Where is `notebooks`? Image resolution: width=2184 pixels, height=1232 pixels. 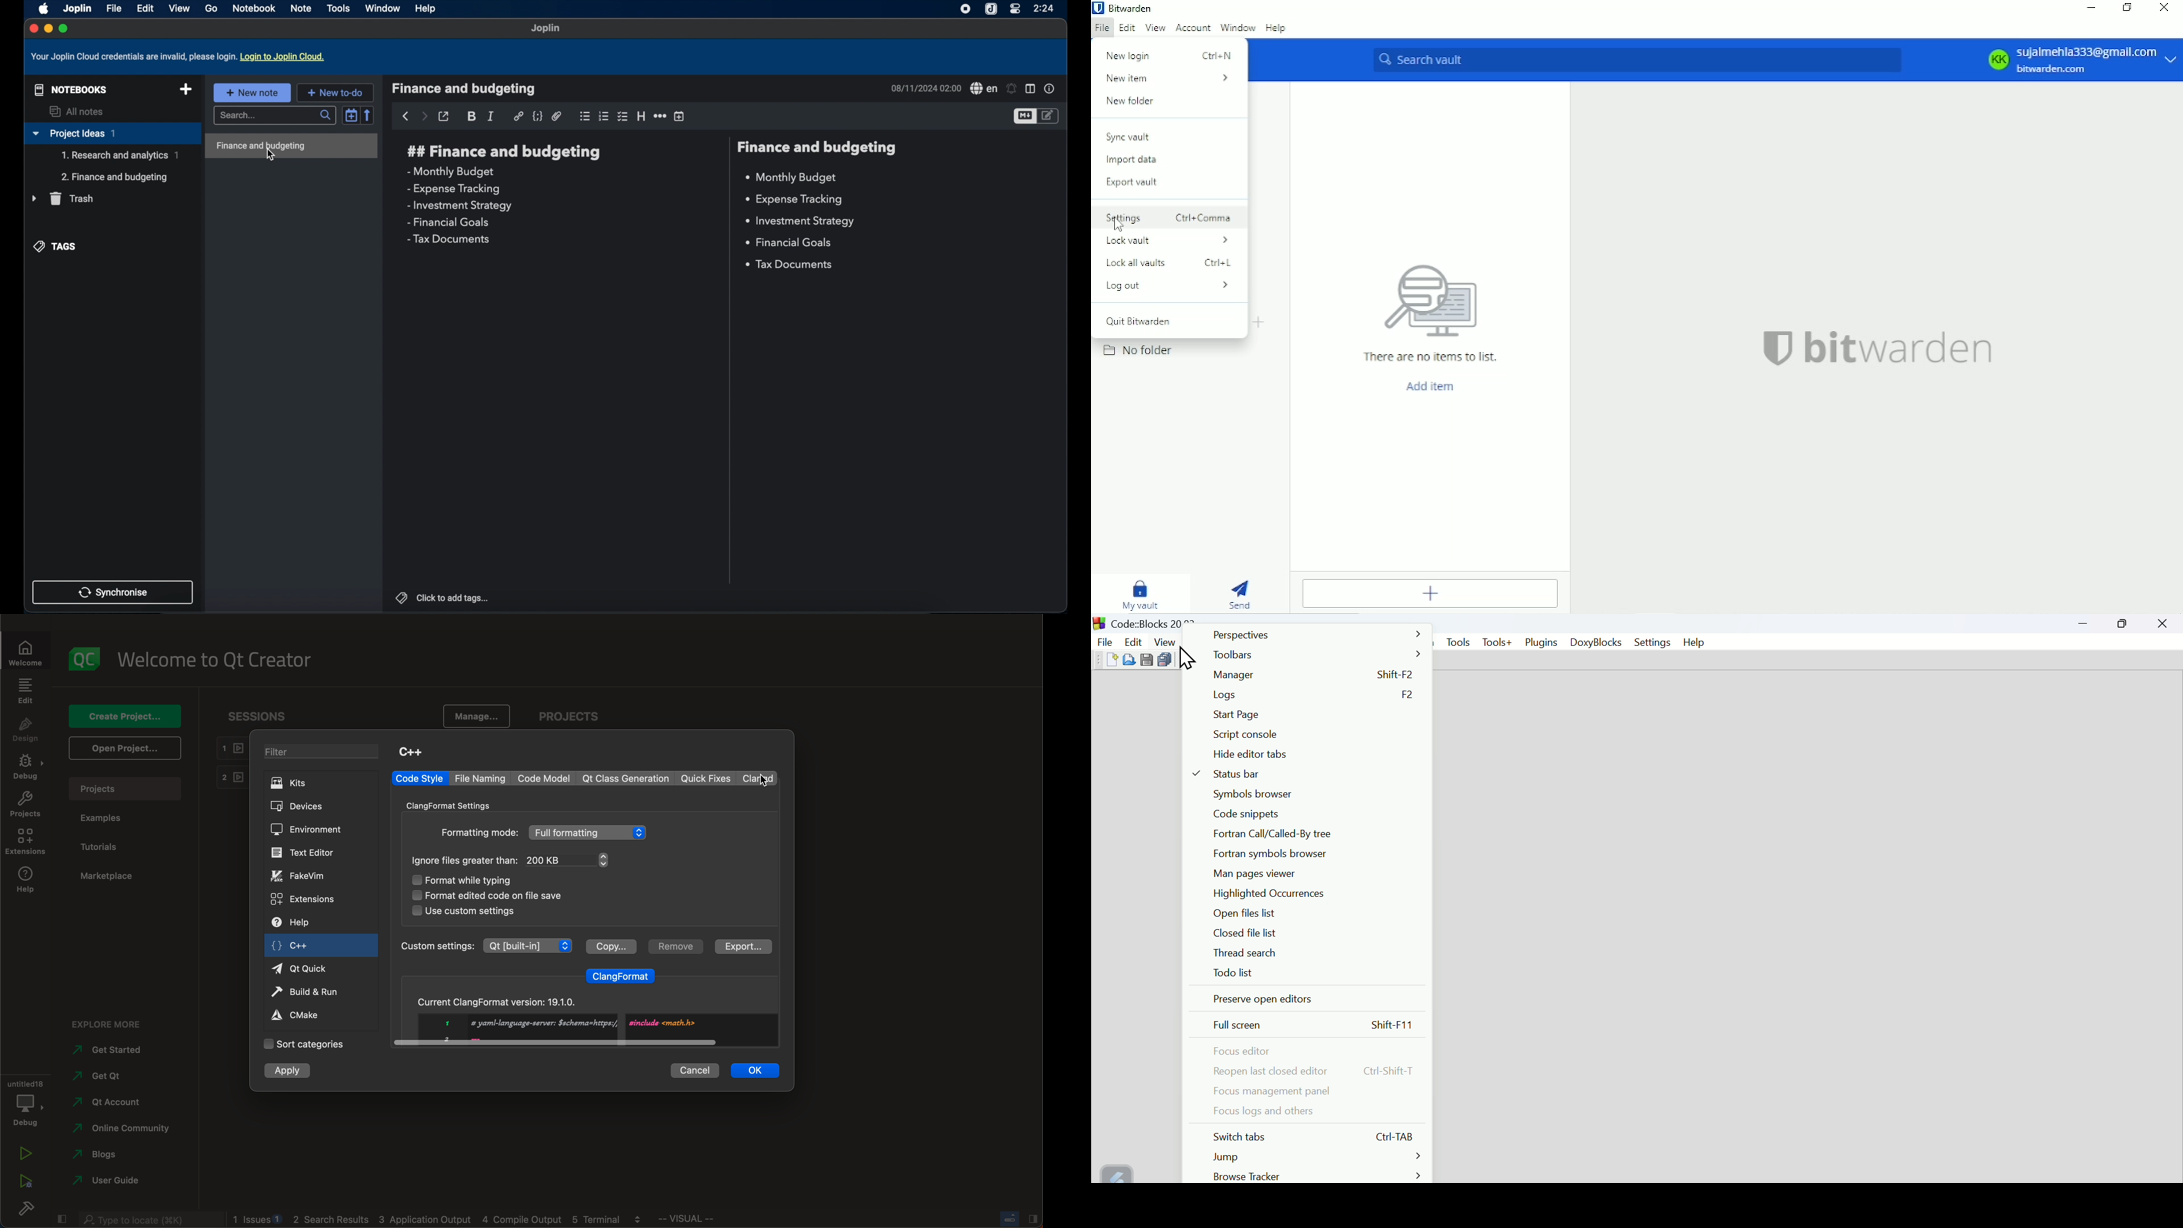
notebooks is located at coordinates (68, 89).